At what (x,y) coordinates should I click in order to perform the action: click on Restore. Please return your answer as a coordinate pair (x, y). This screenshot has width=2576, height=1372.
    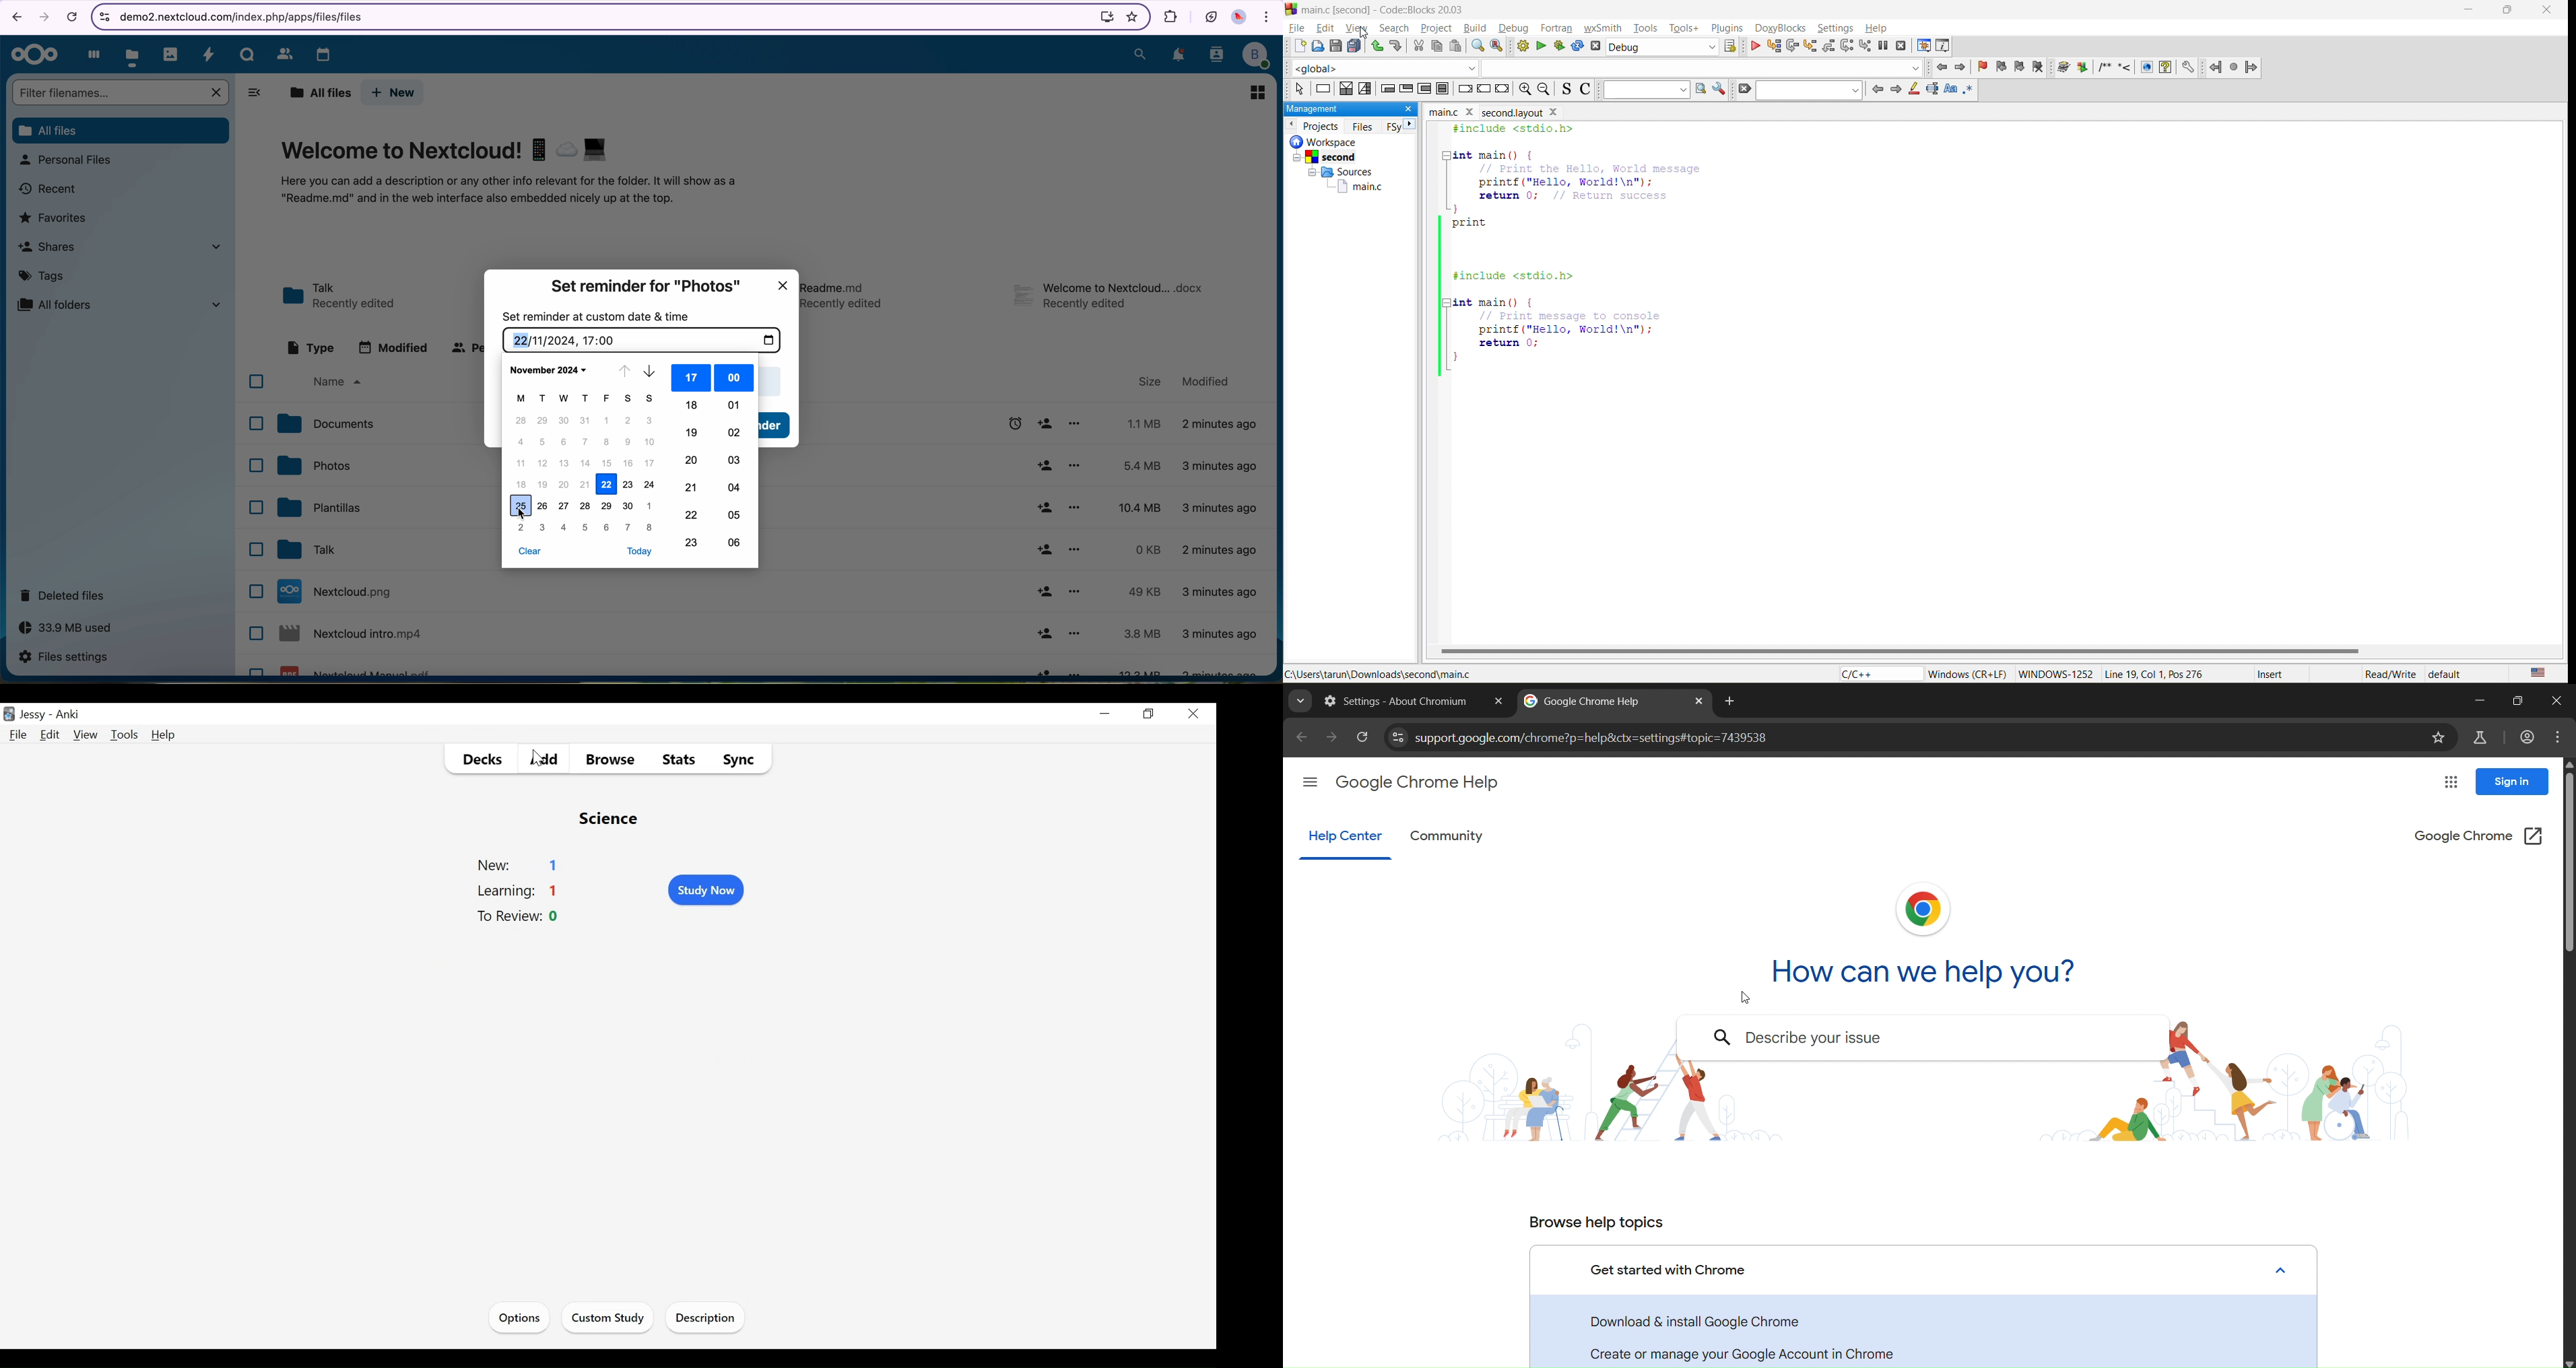
    Looking at the image, I should click on (1147, 714).